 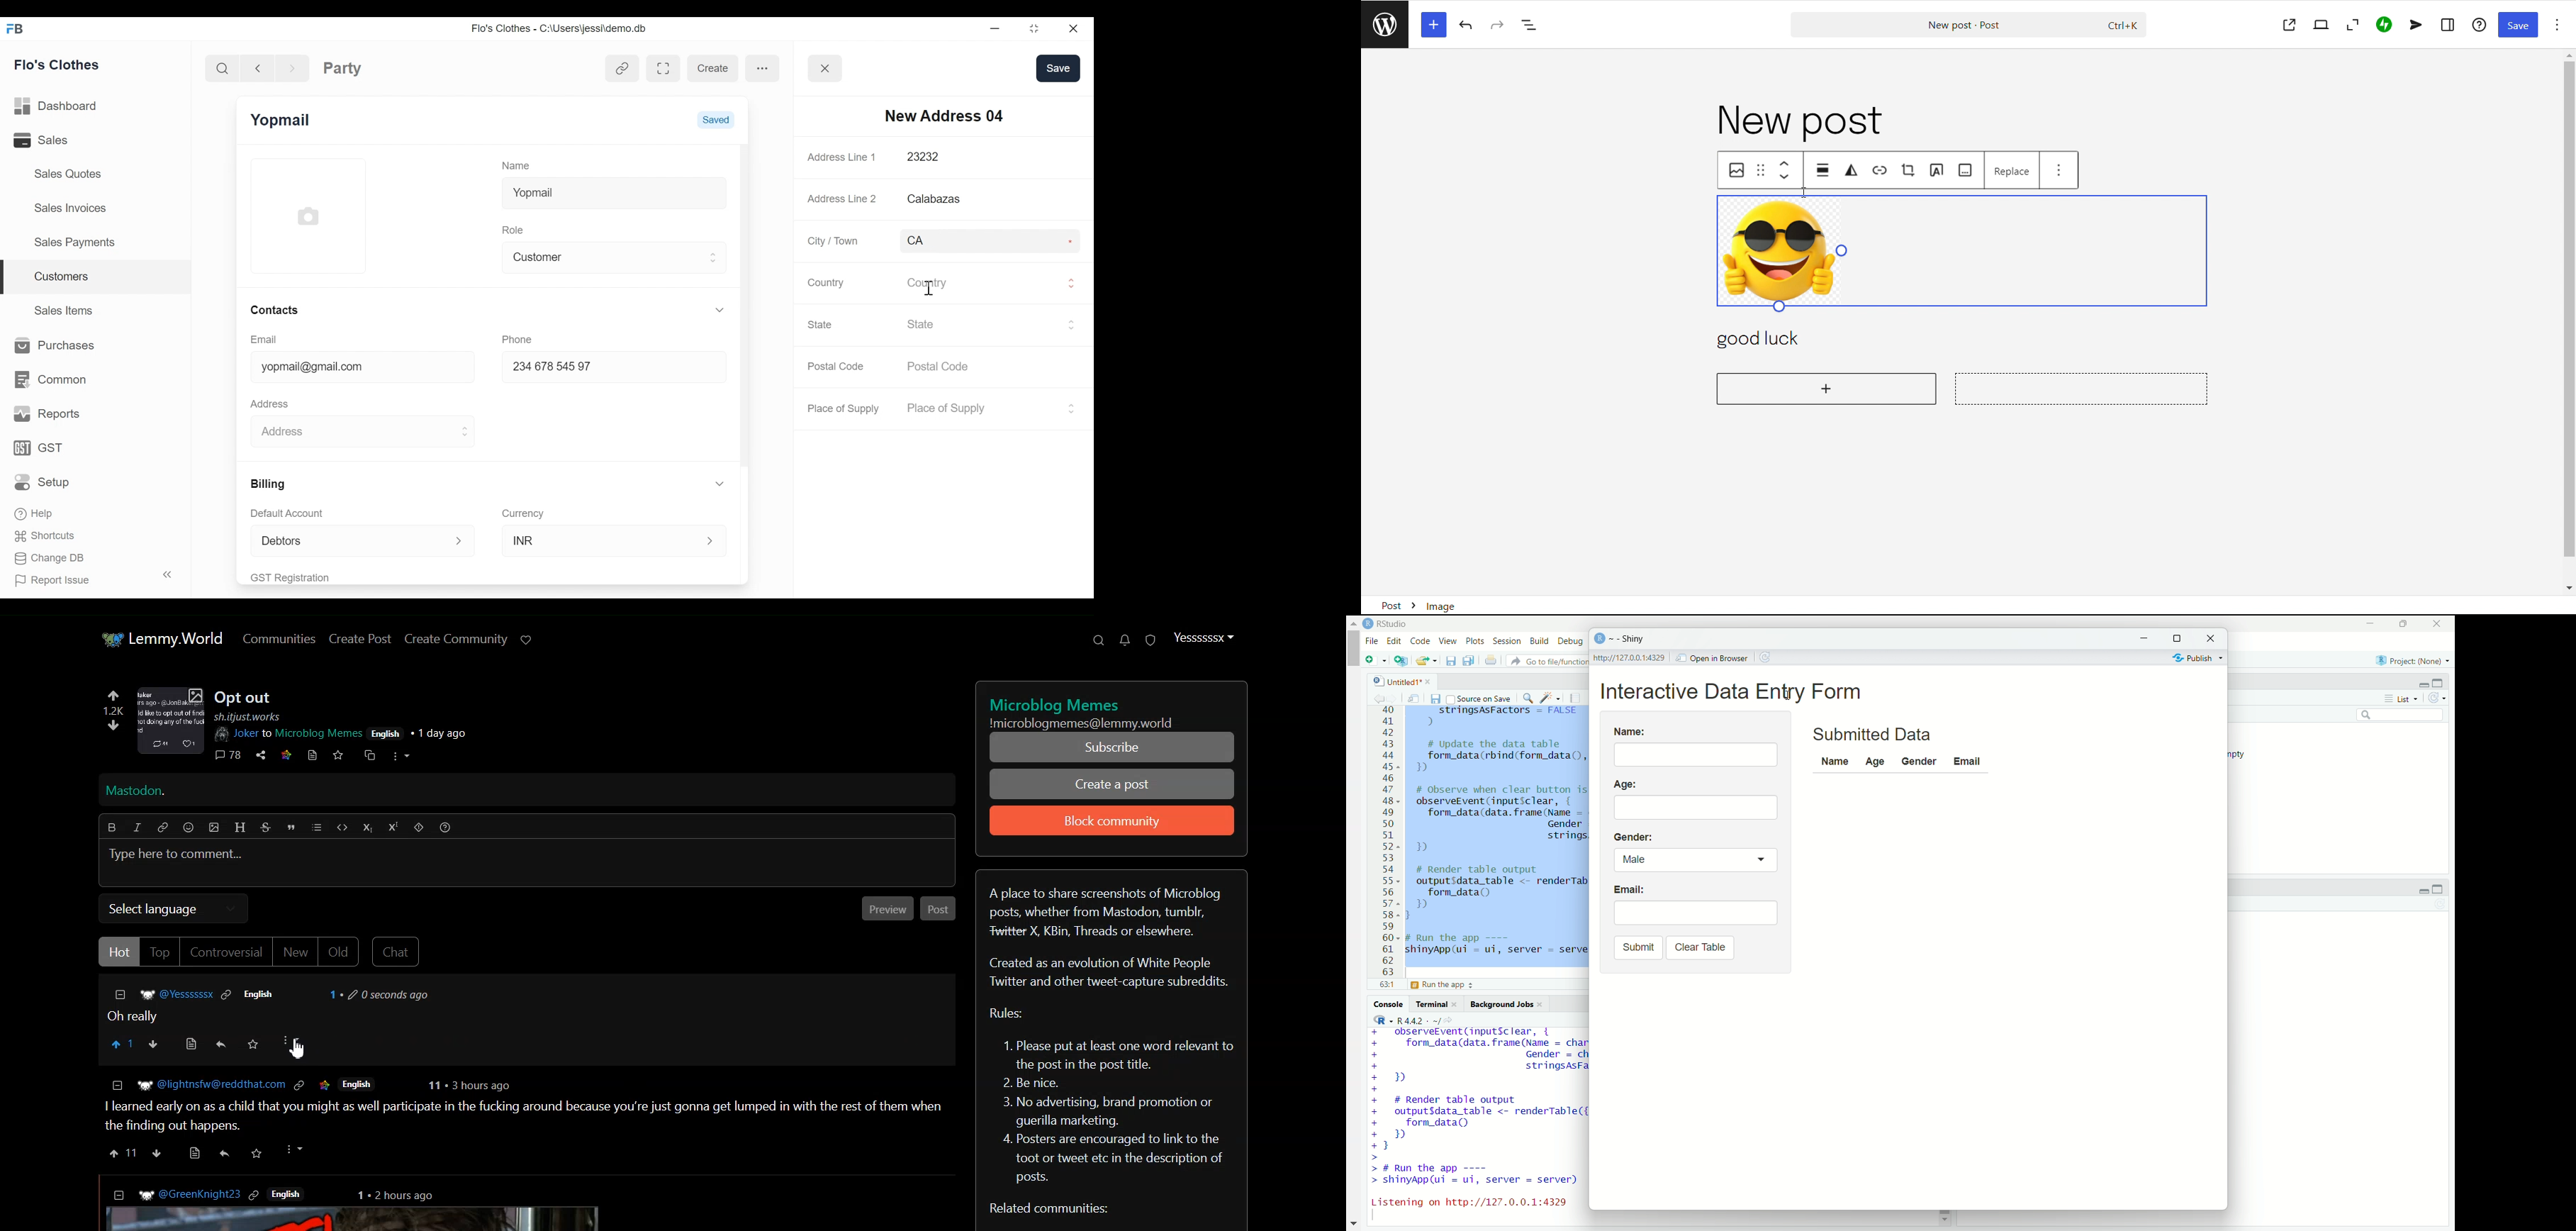 What do you see at coordinates (614, 191) in the screenshot?
I see `Yopmail` at bounding box center [614, 191].